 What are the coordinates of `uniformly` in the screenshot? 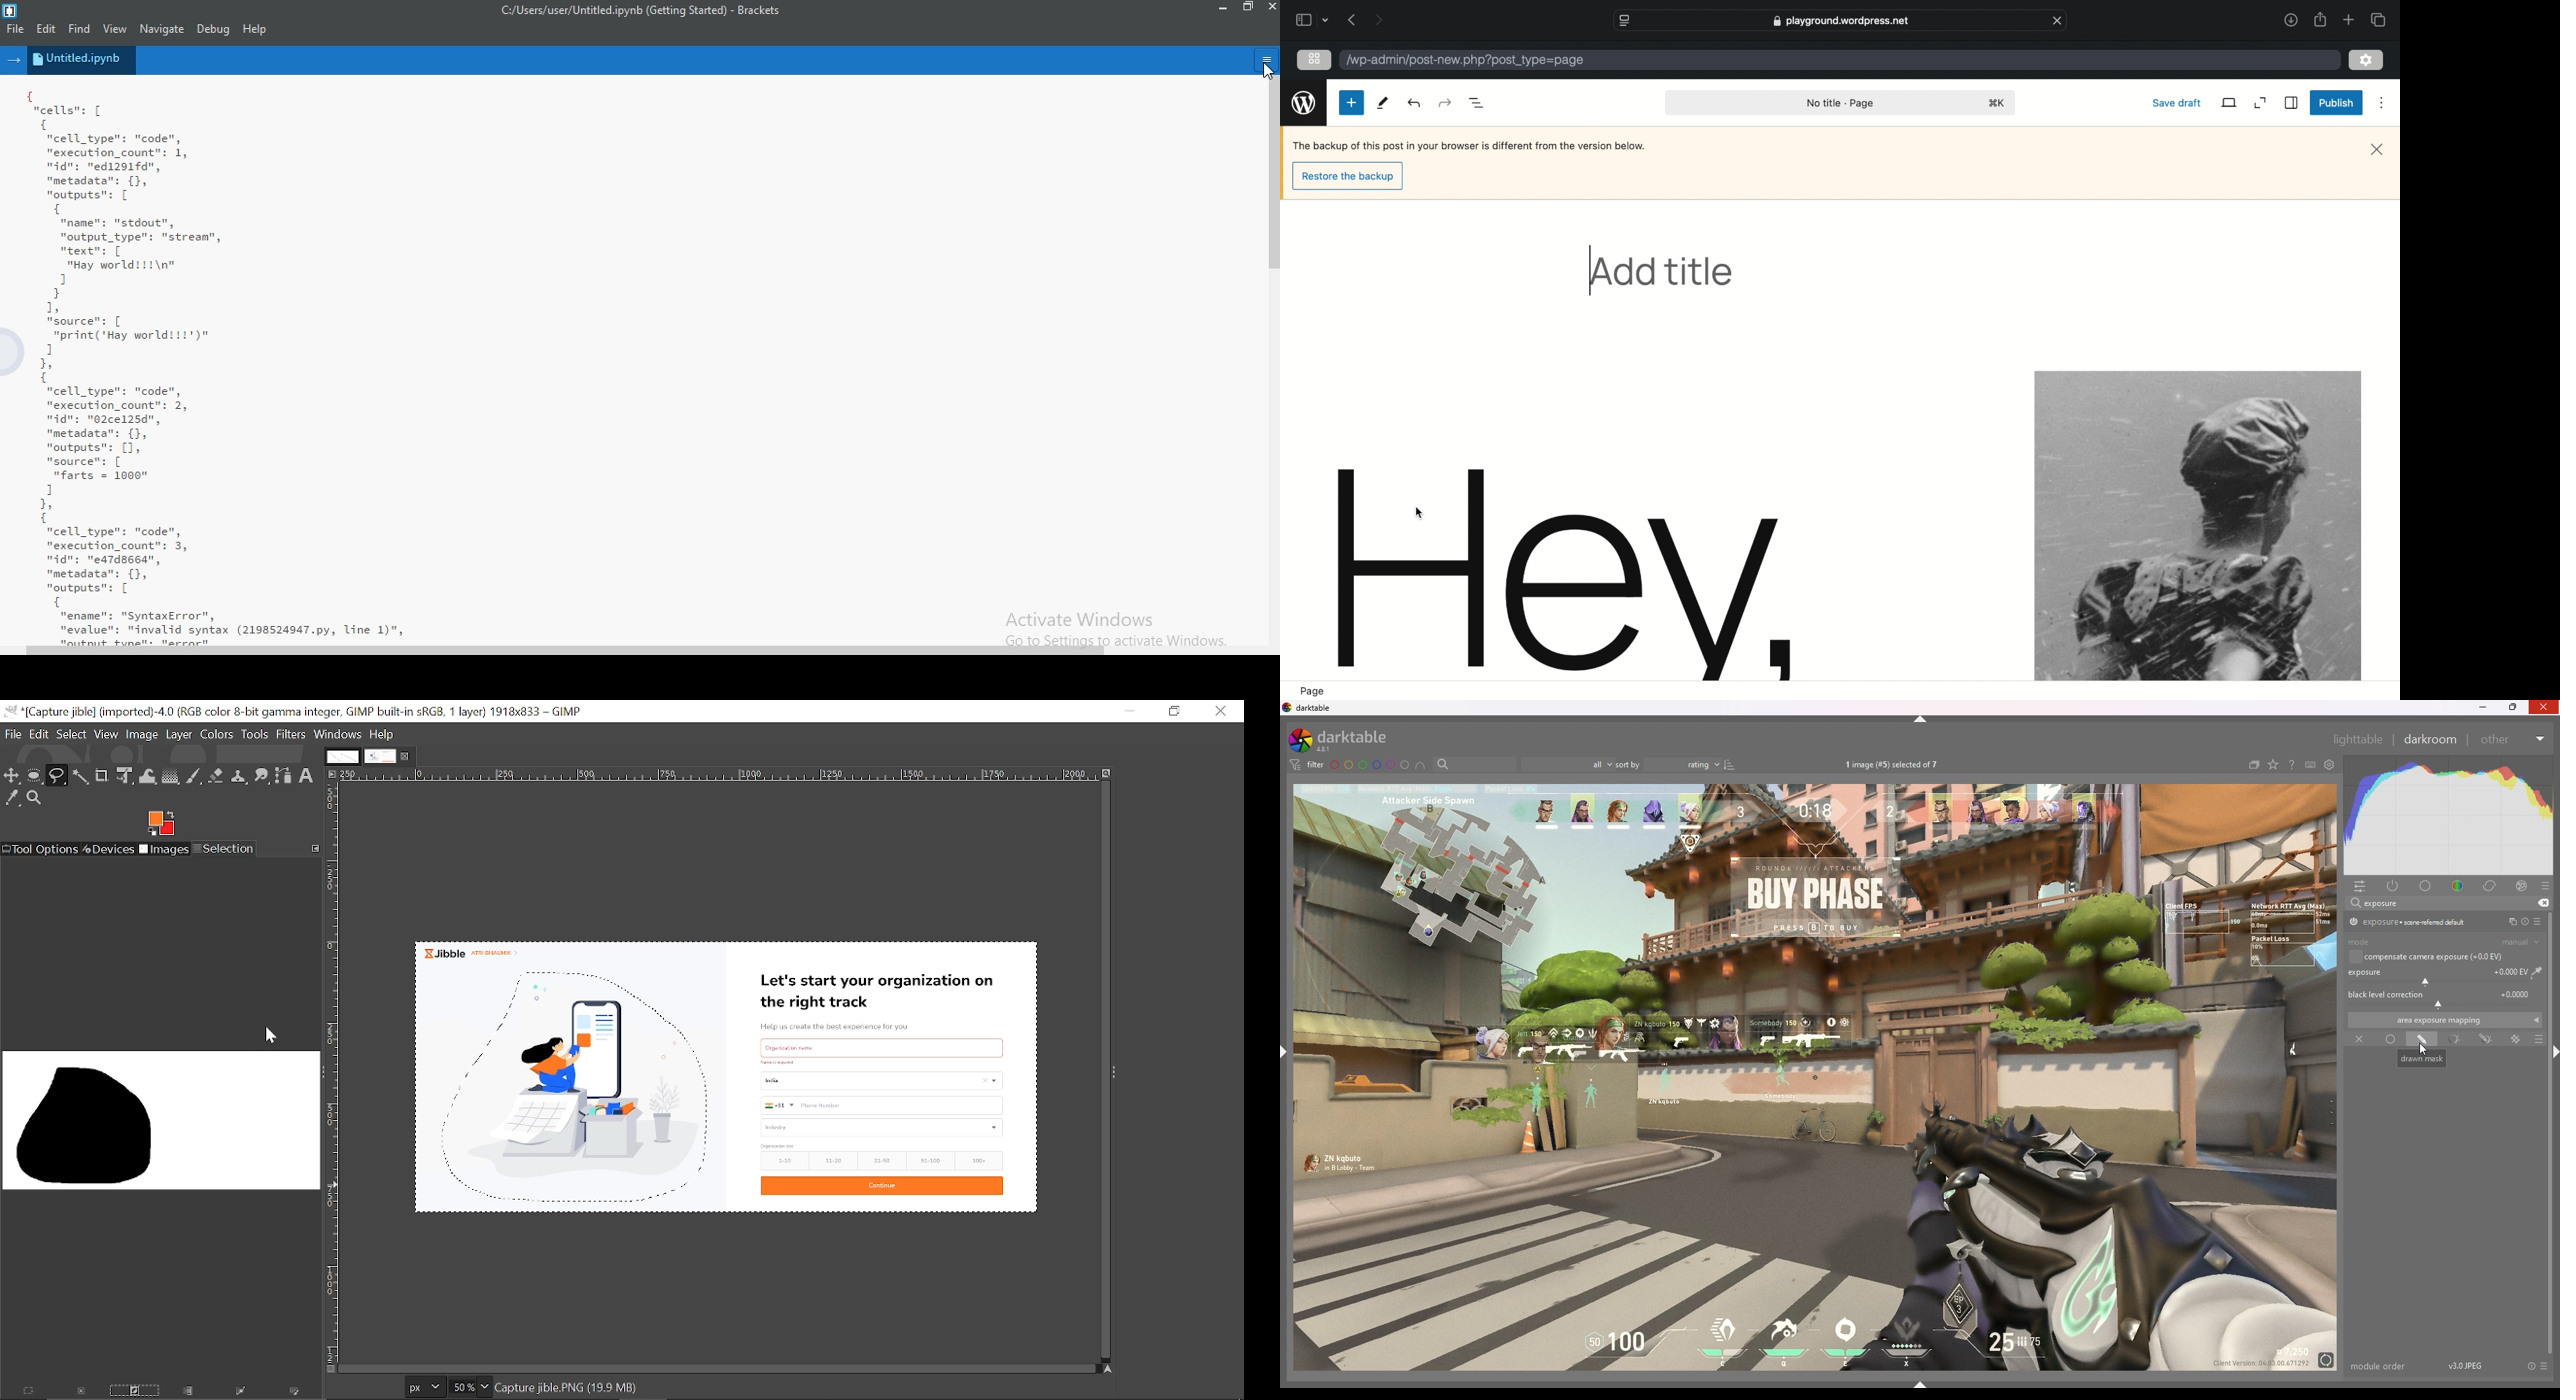 It's located at (2391, 1039).